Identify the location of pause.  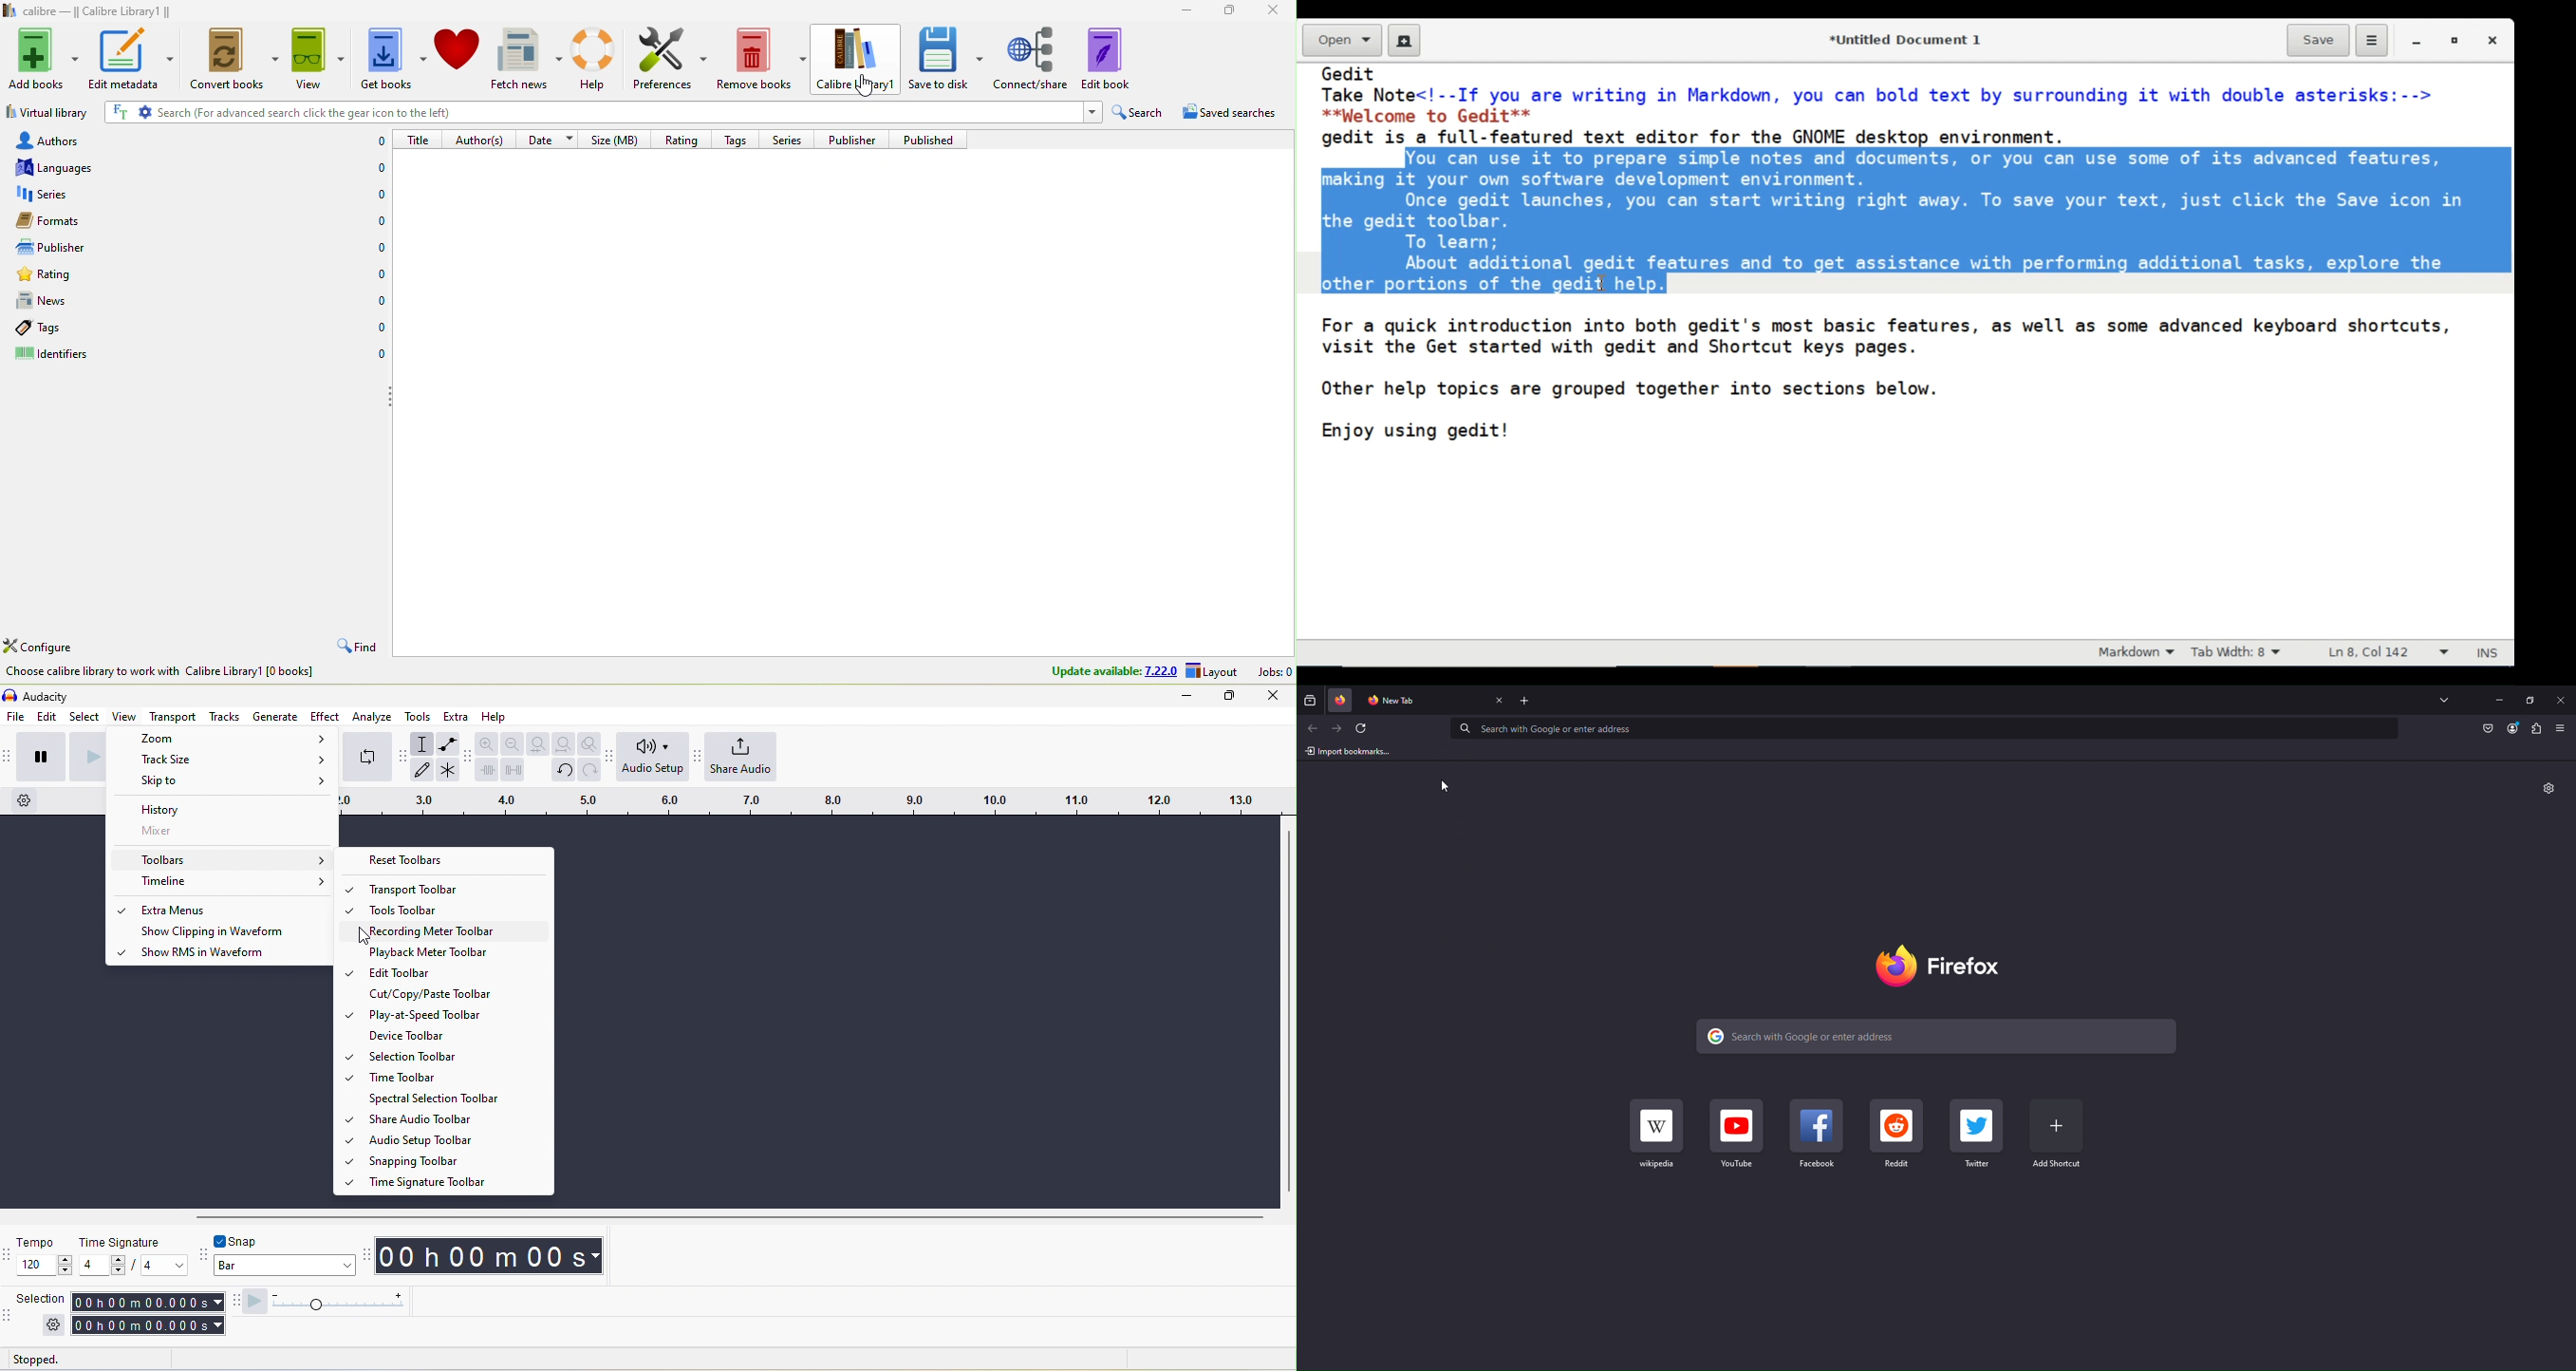
(42, 758).